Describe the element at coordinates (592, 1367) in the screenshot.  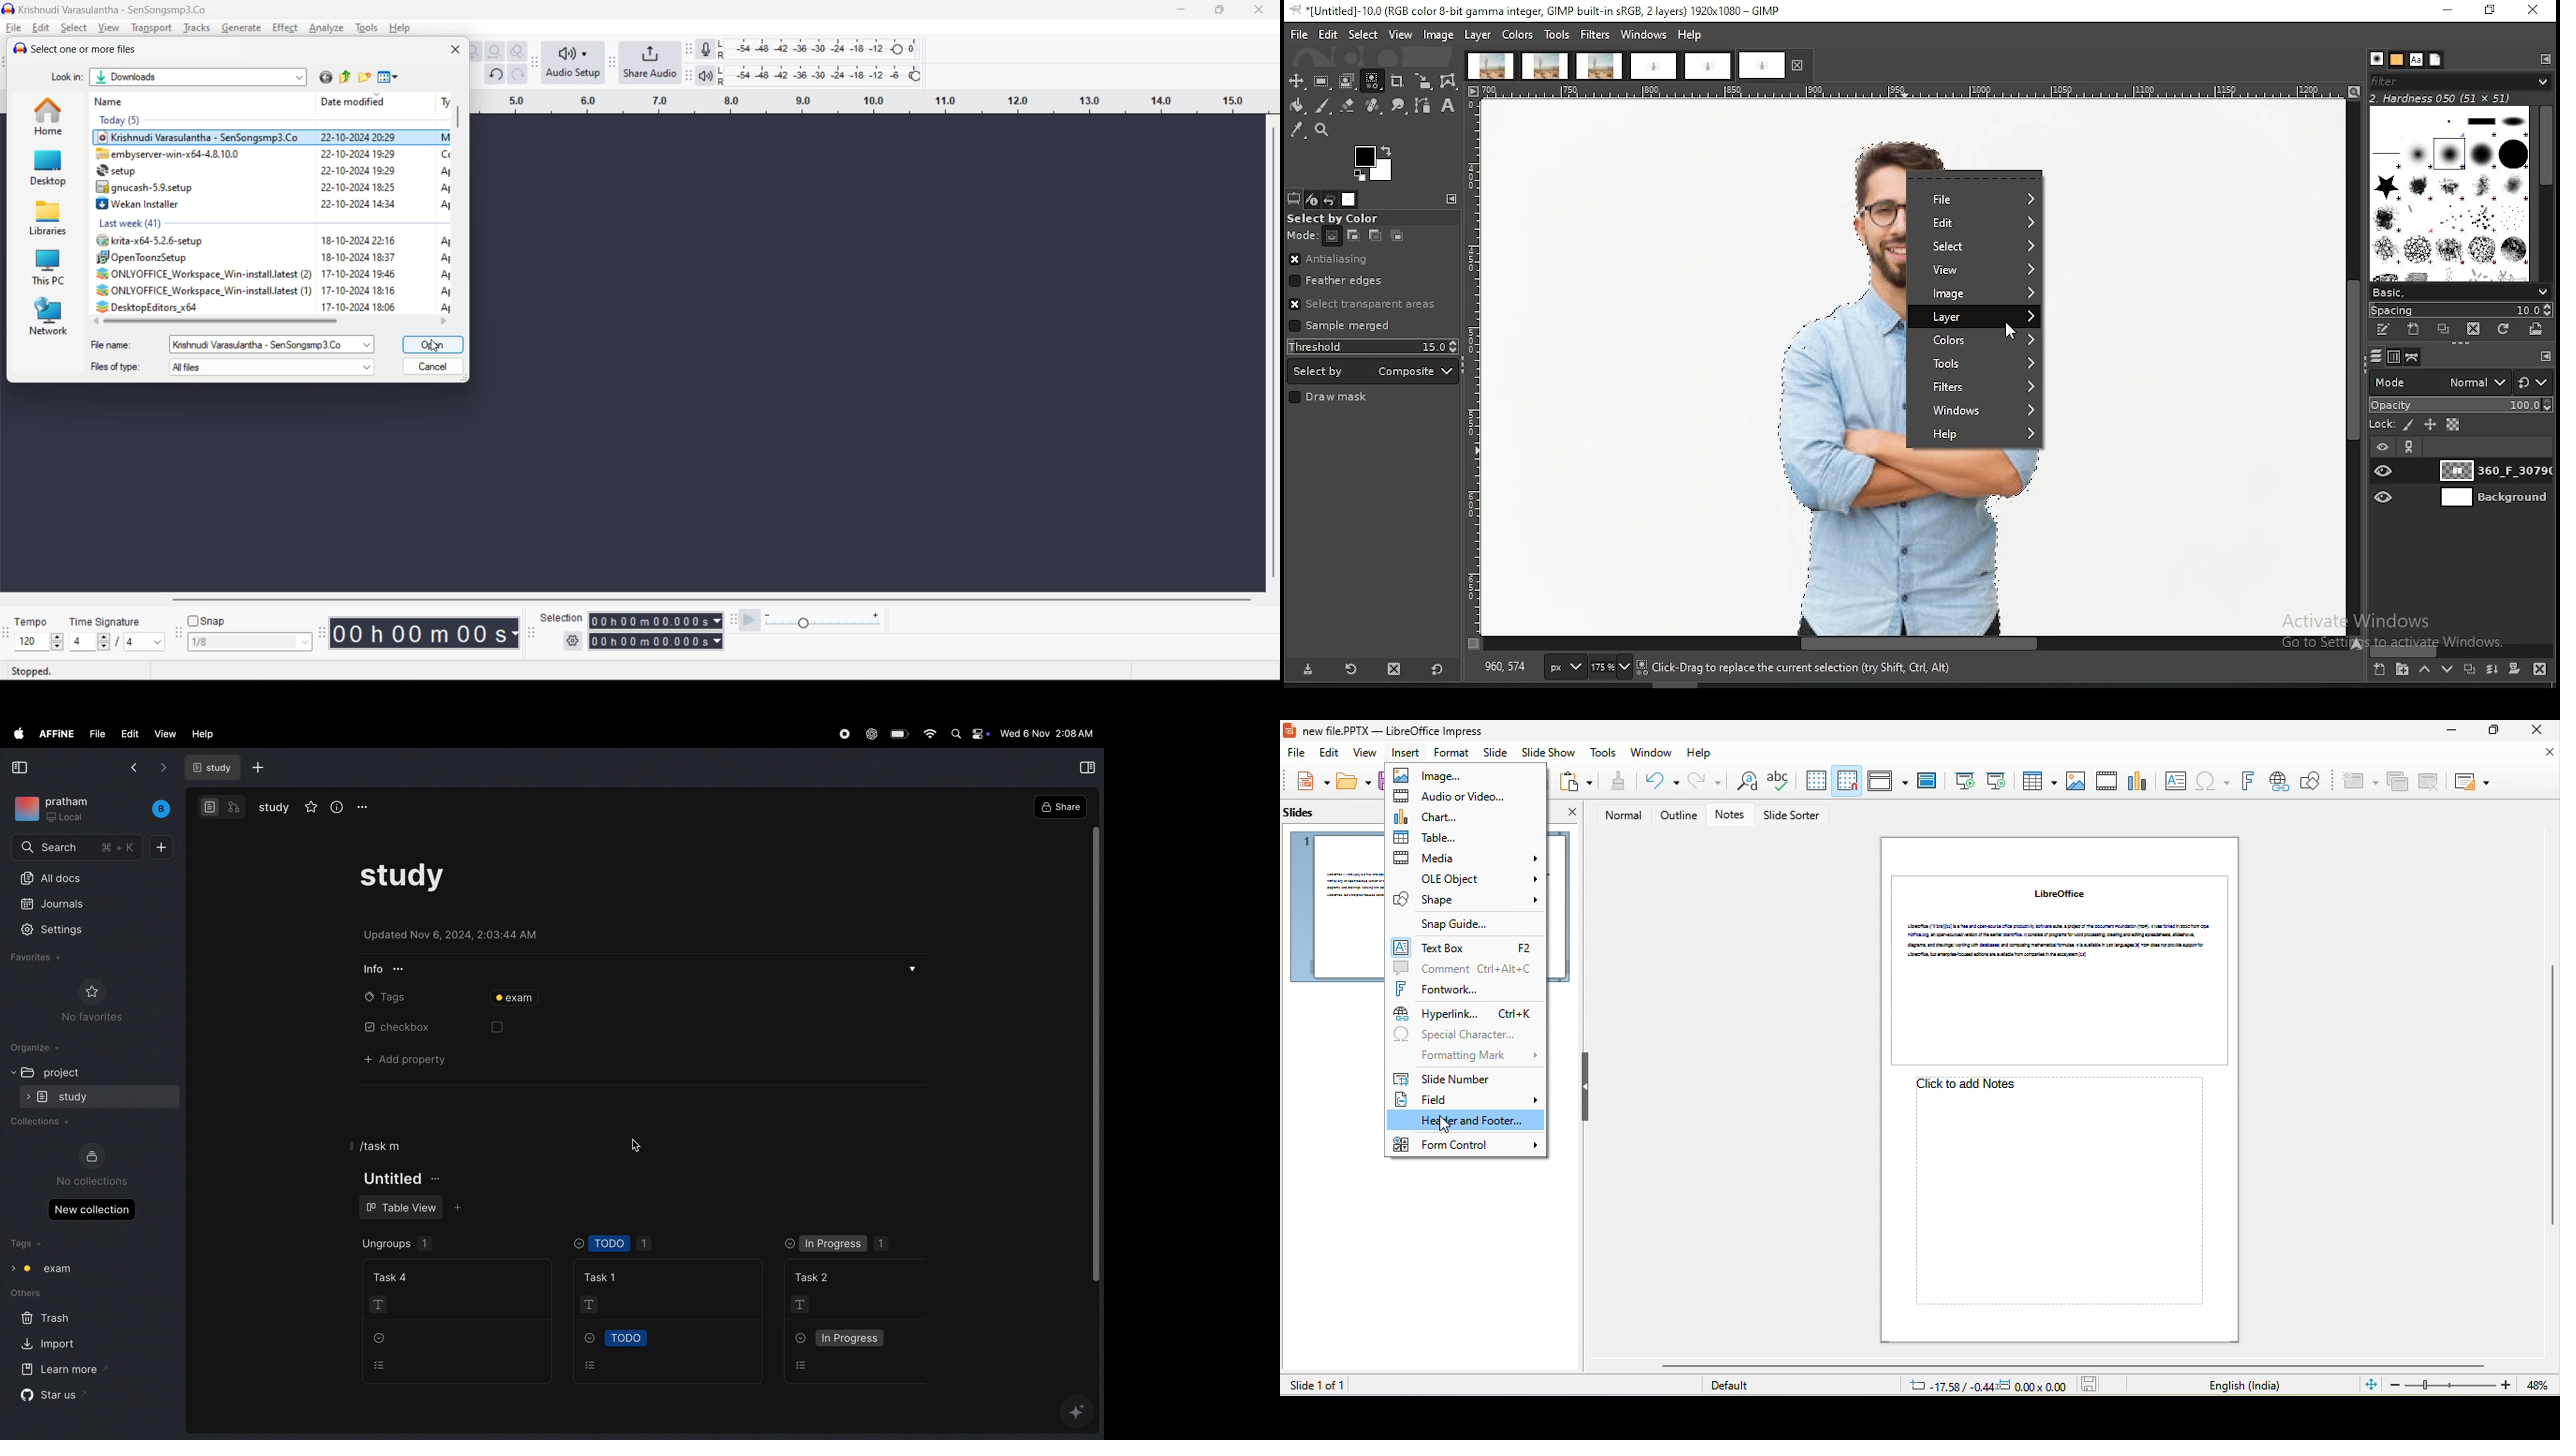
I see `options` at that location.